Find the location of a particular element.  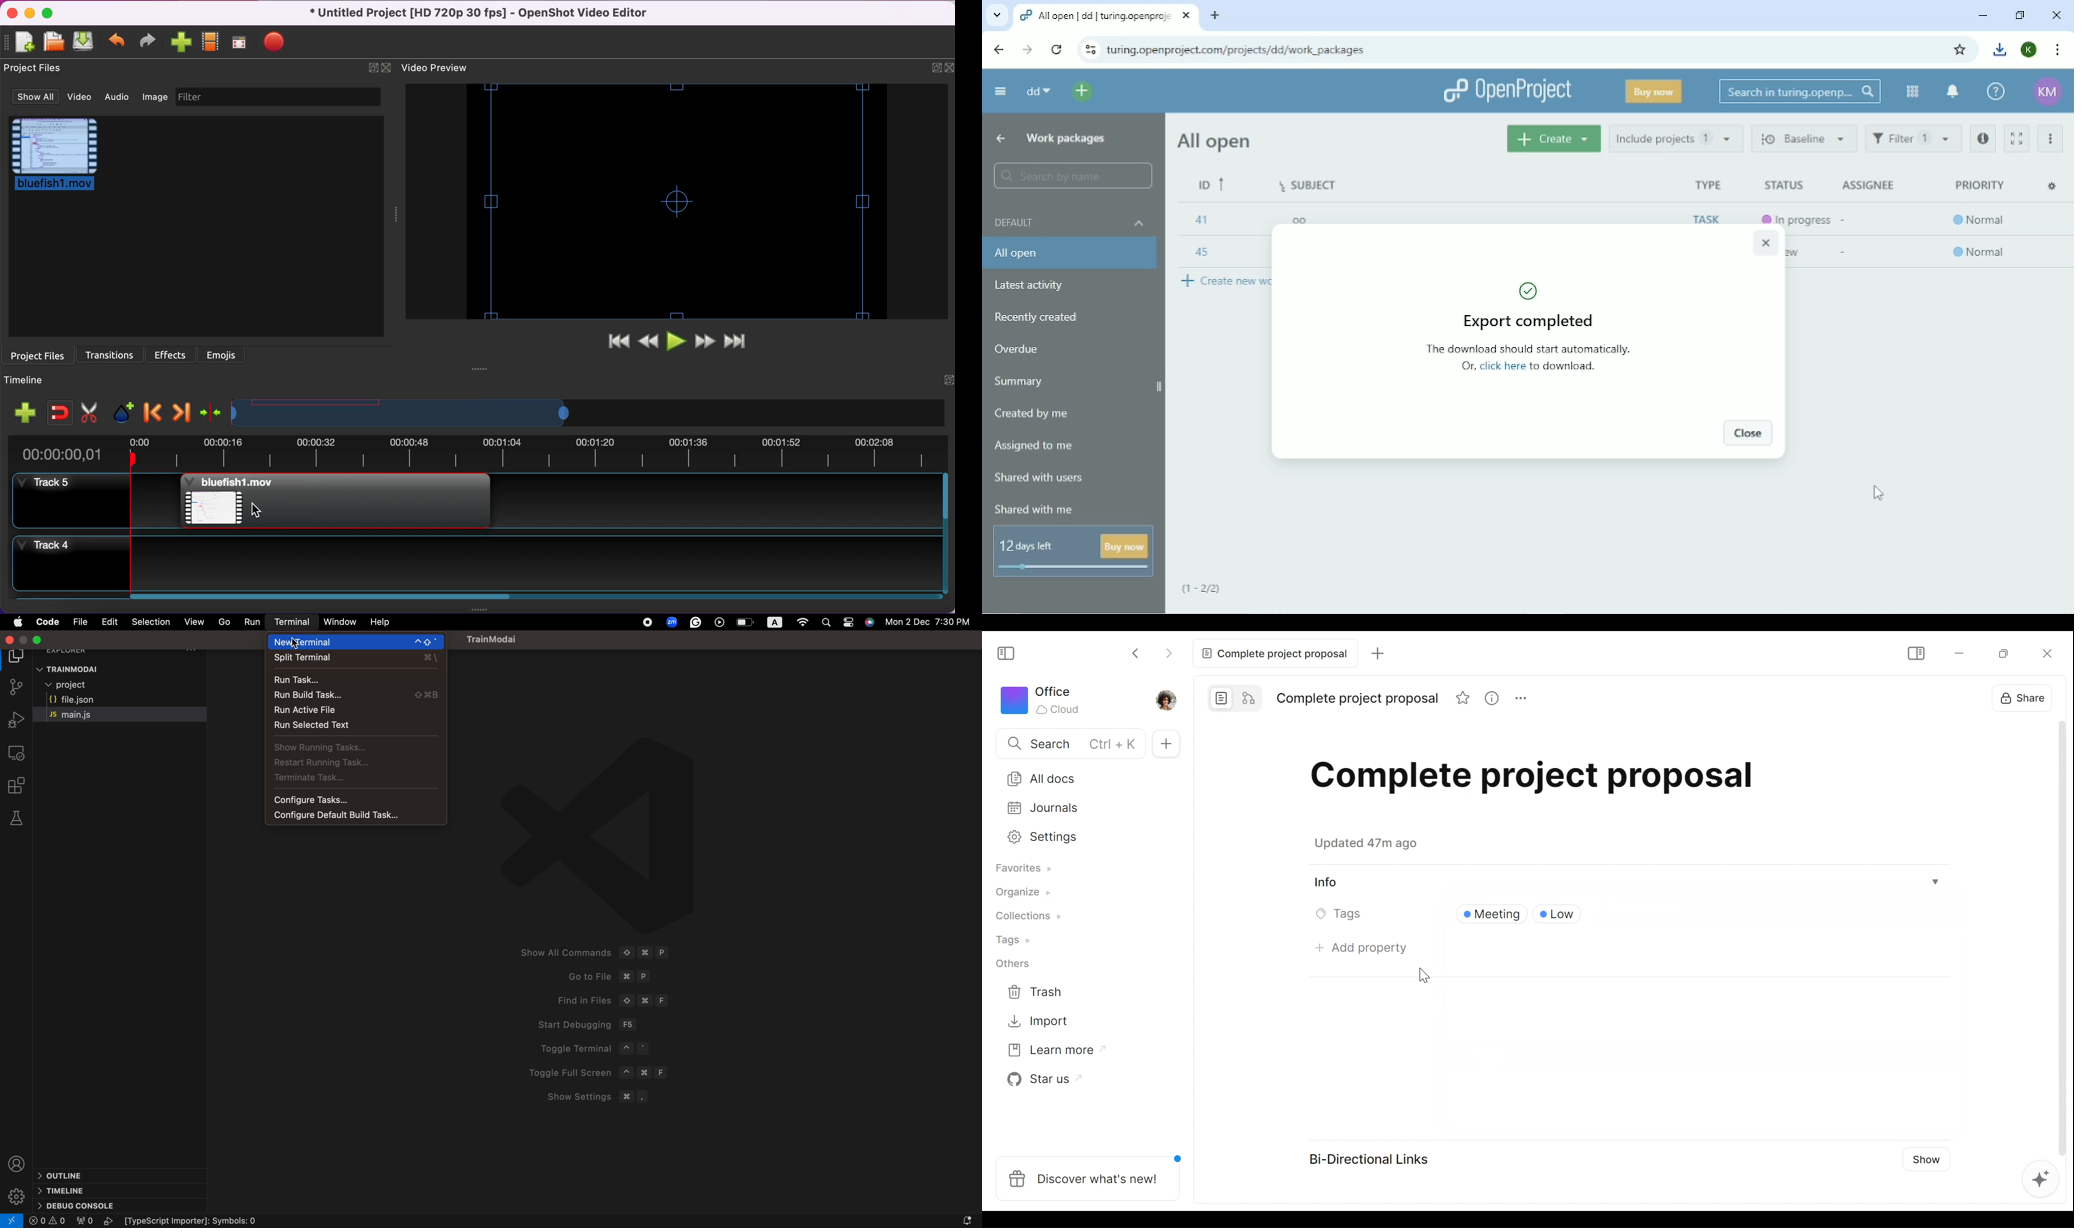

Forward is located at coordinates (1024, 49).